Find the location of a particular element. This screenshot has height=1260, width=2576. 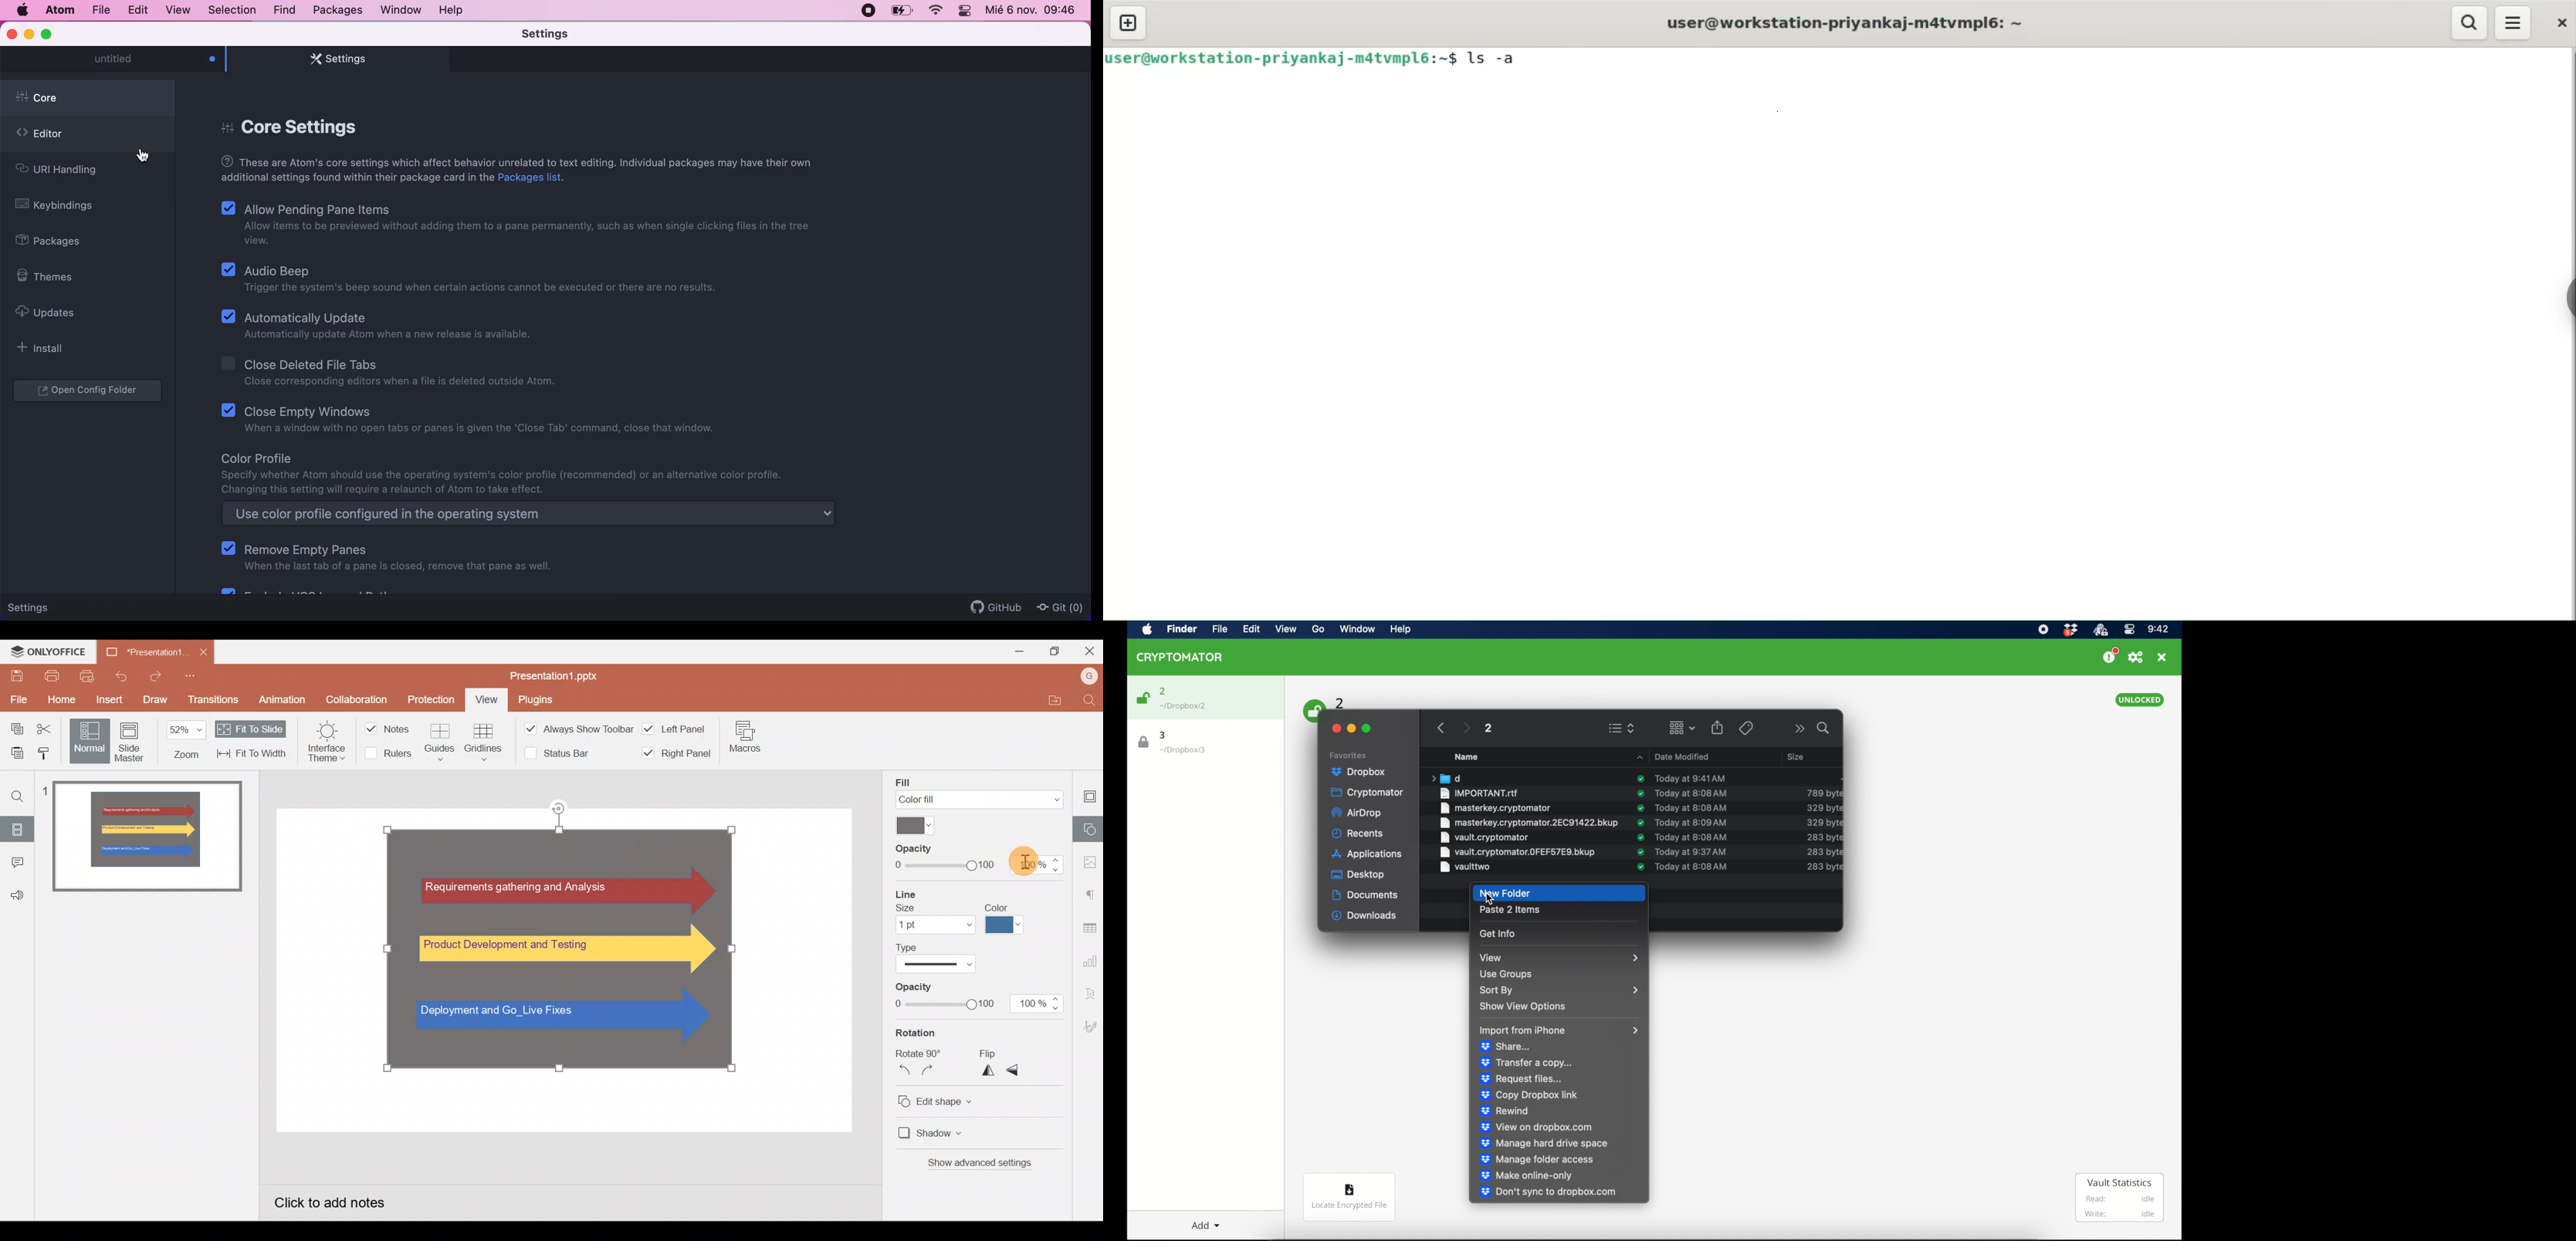

user@workstation-priyankaj-m4tvmpl6:6 ~ is located at coordinates (1859, 22).